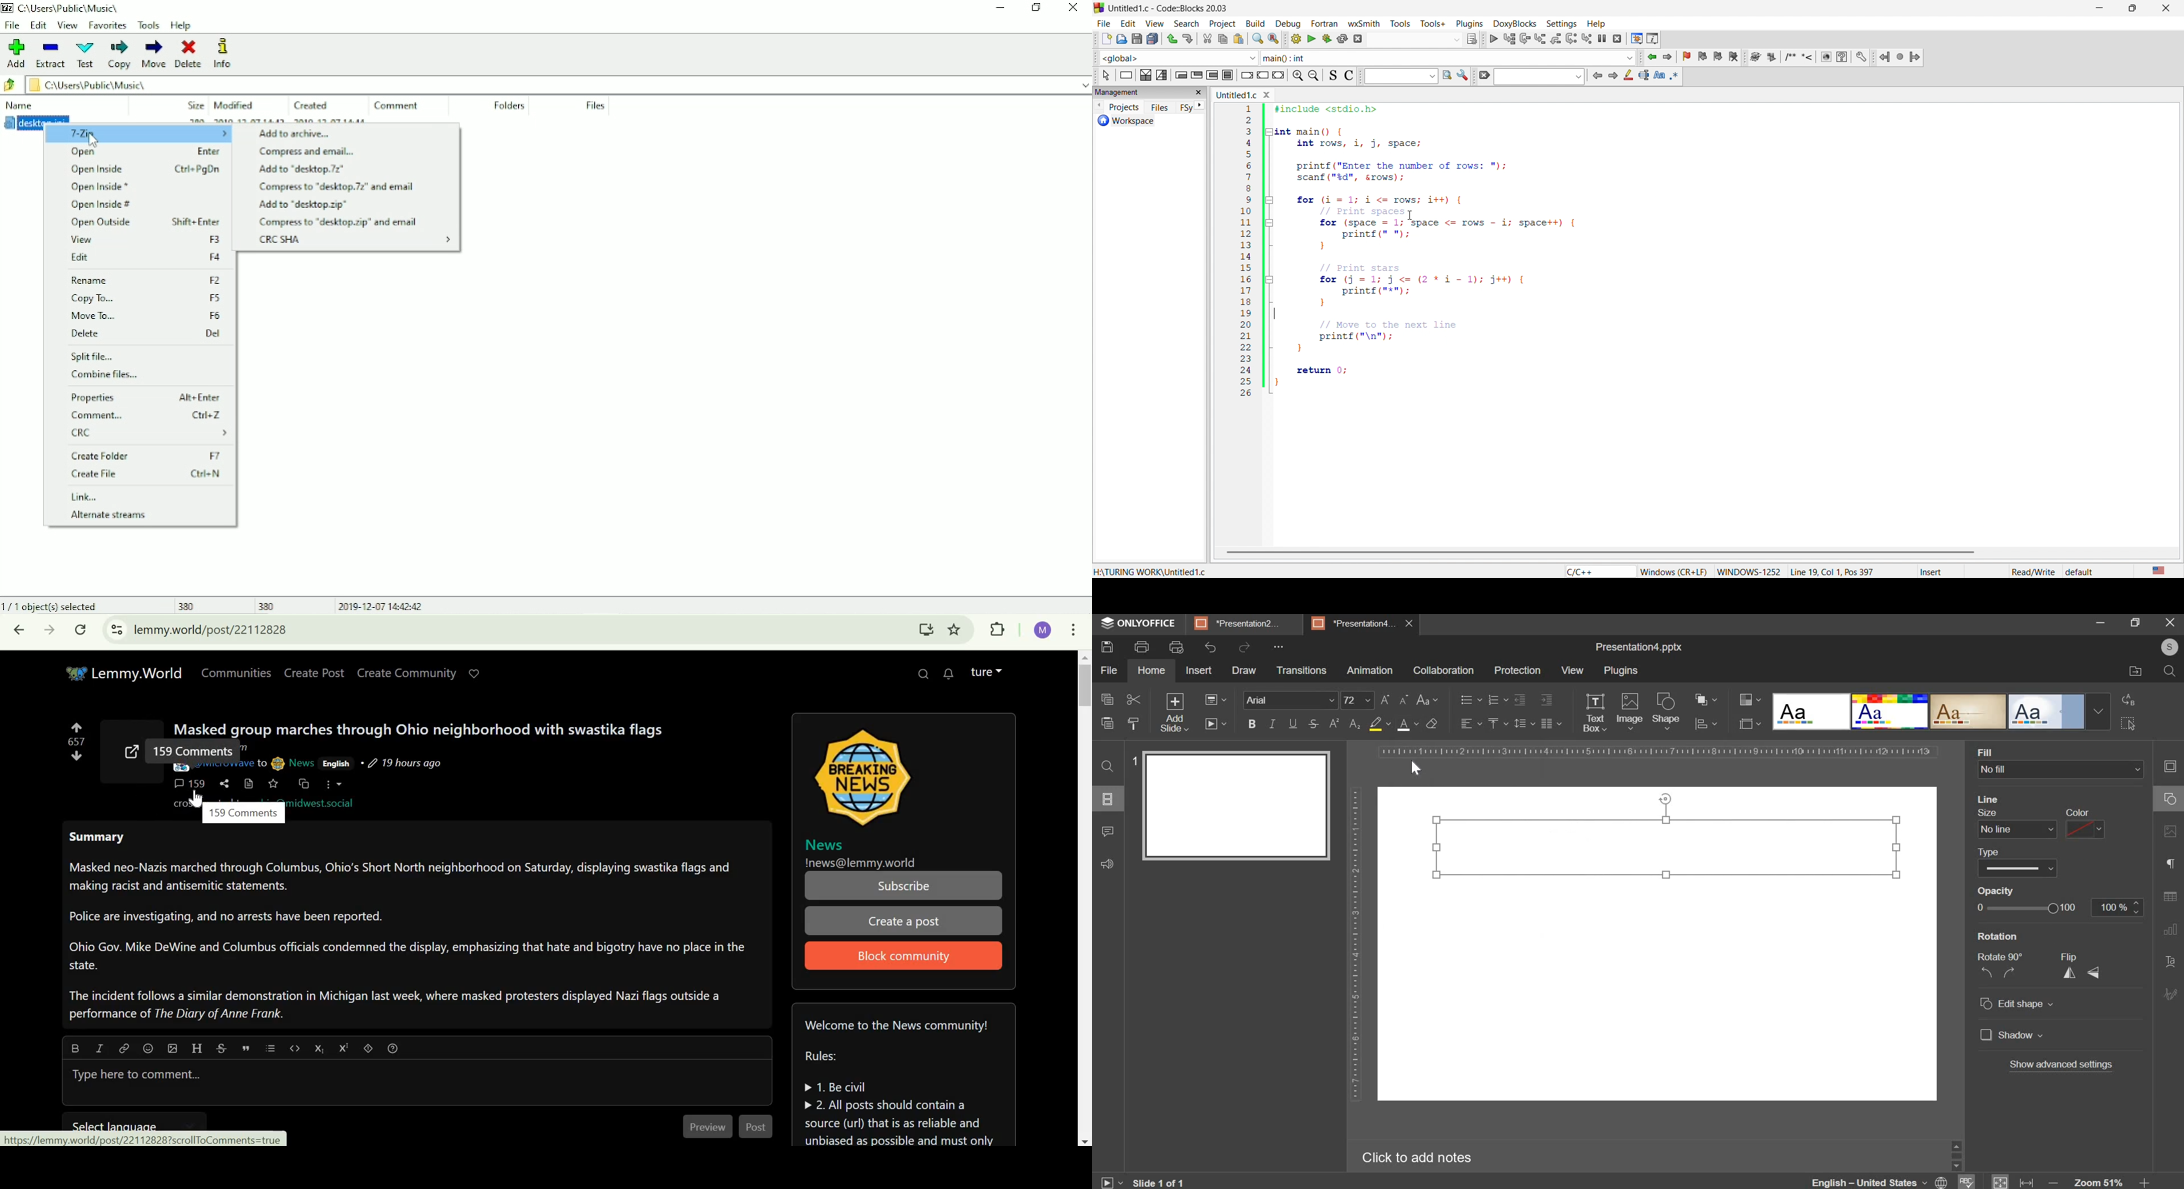  I want to click on build, so click(1293, 39).